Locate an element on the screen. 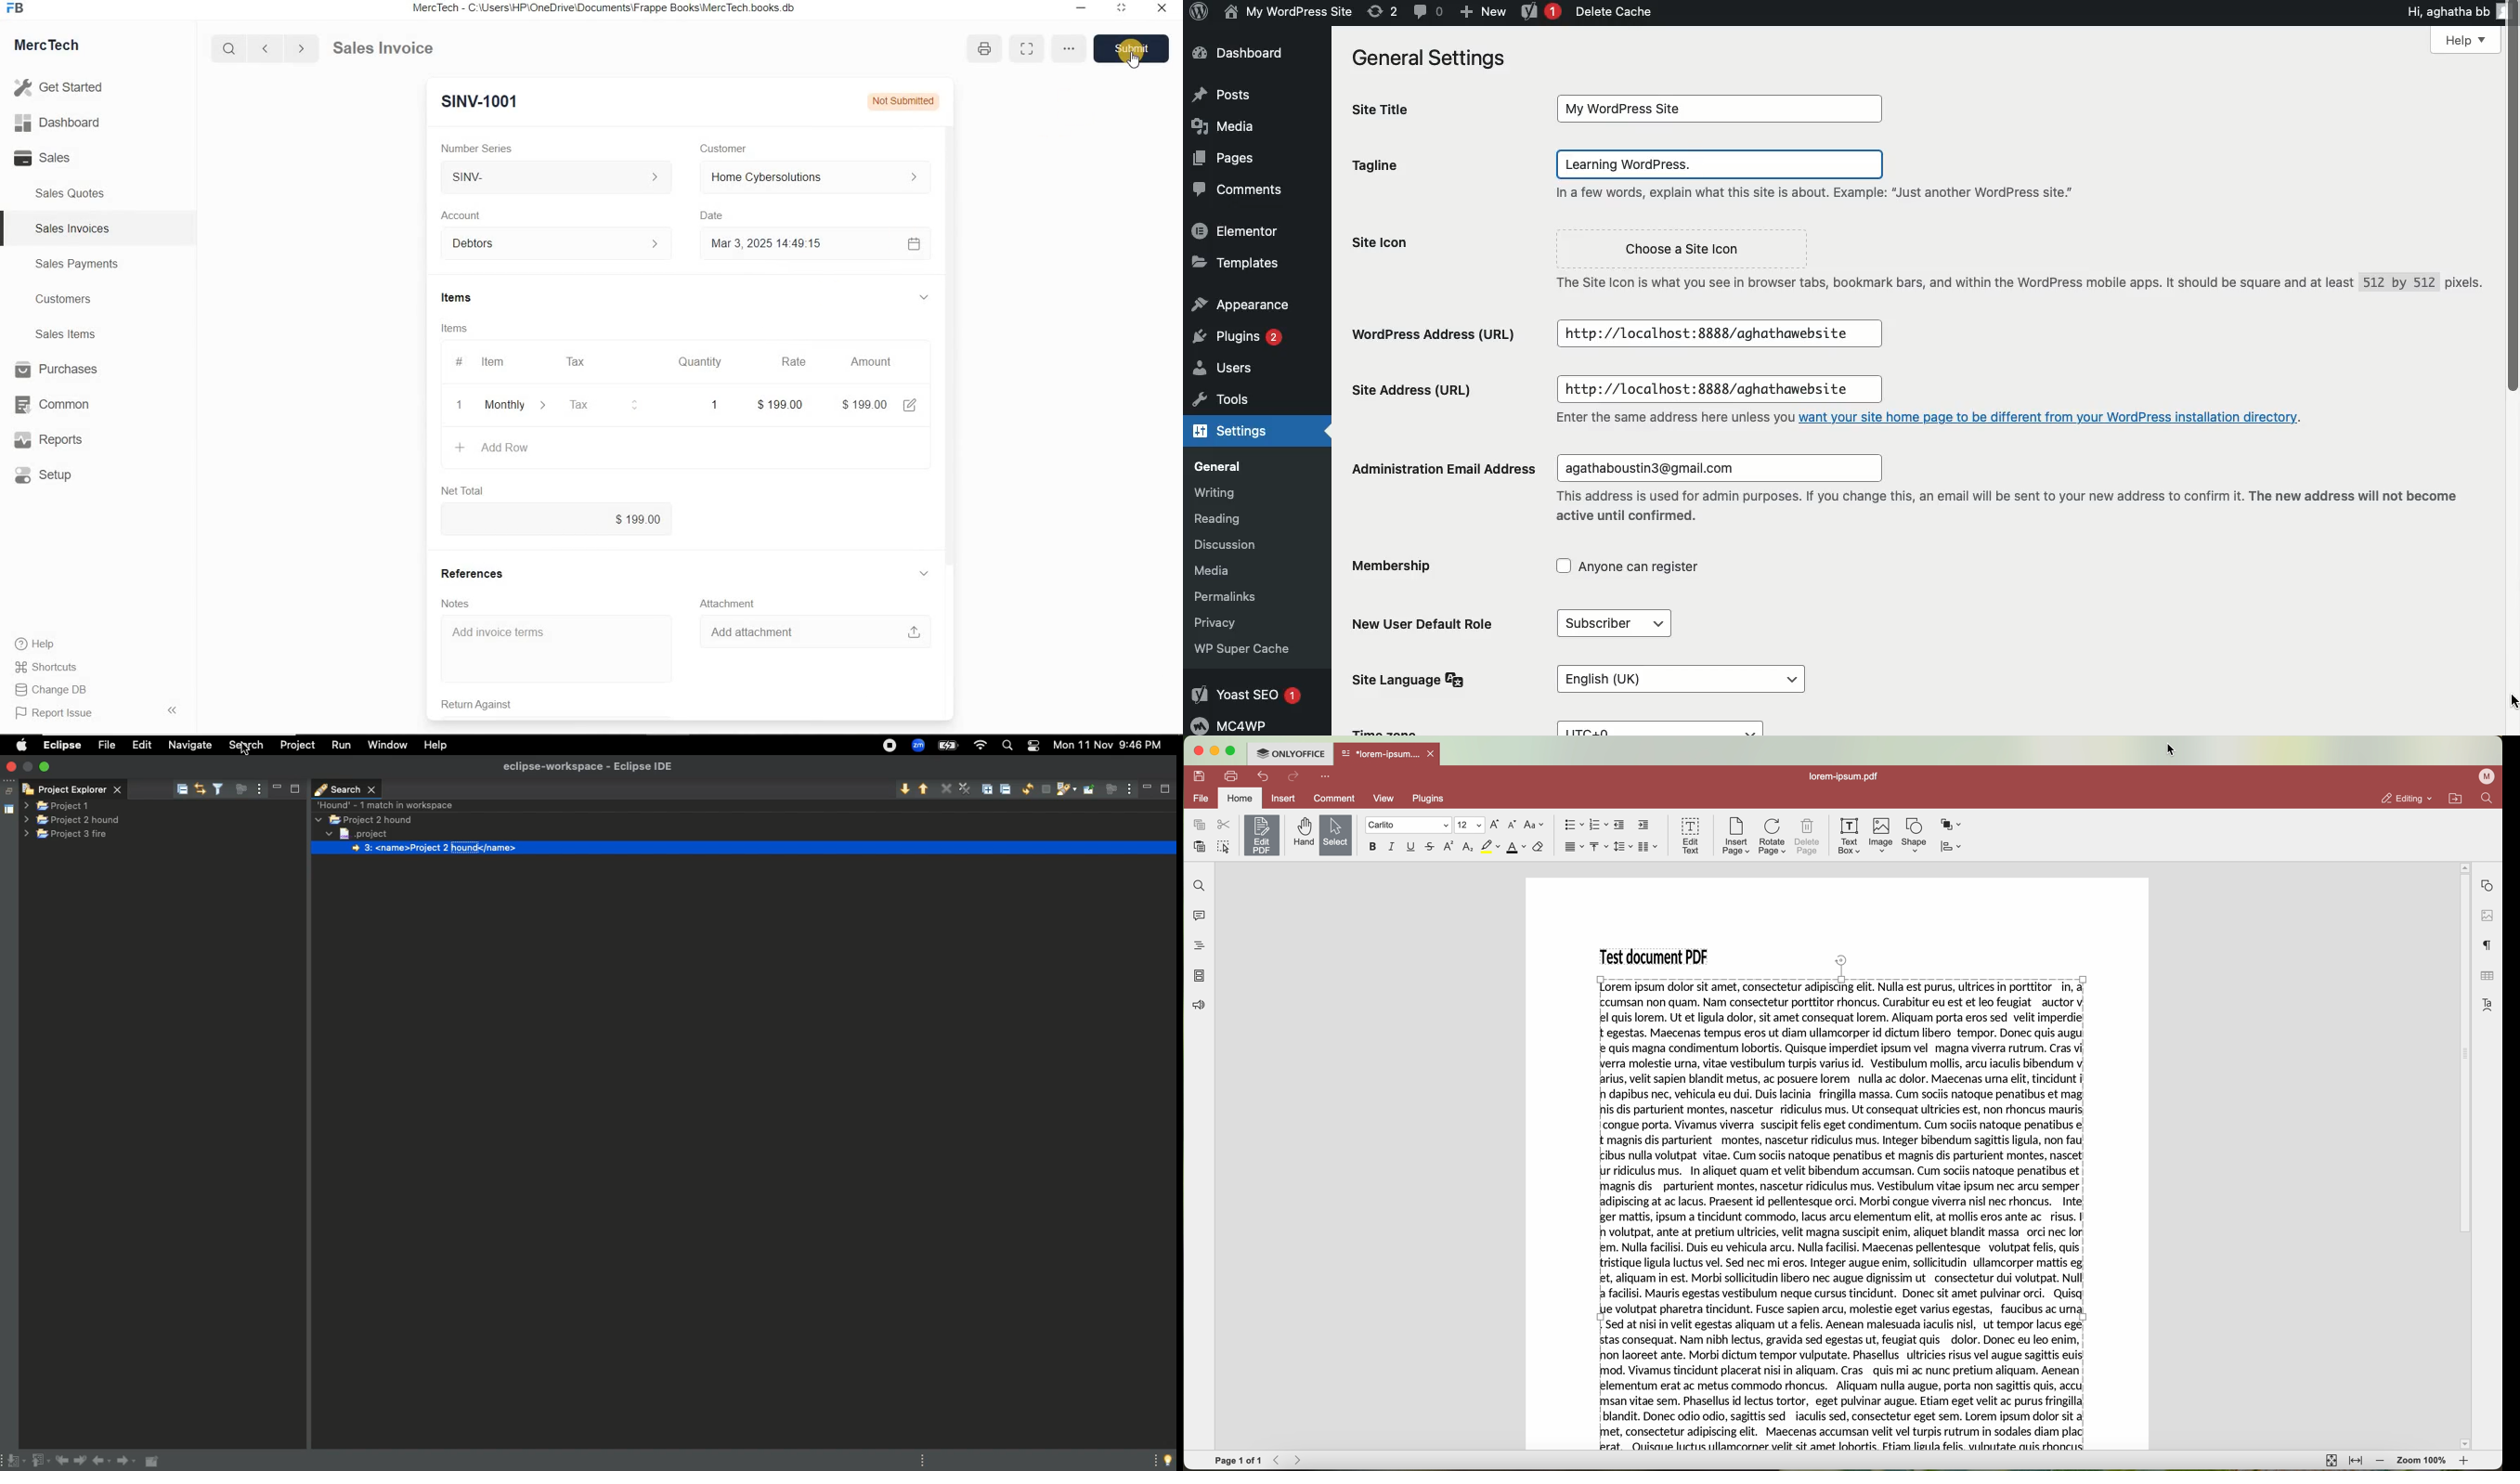 Image resolution: width=2520 pixels, height=1484 pixels. page 1 of 1 is located at coordinates (1237, 1462).